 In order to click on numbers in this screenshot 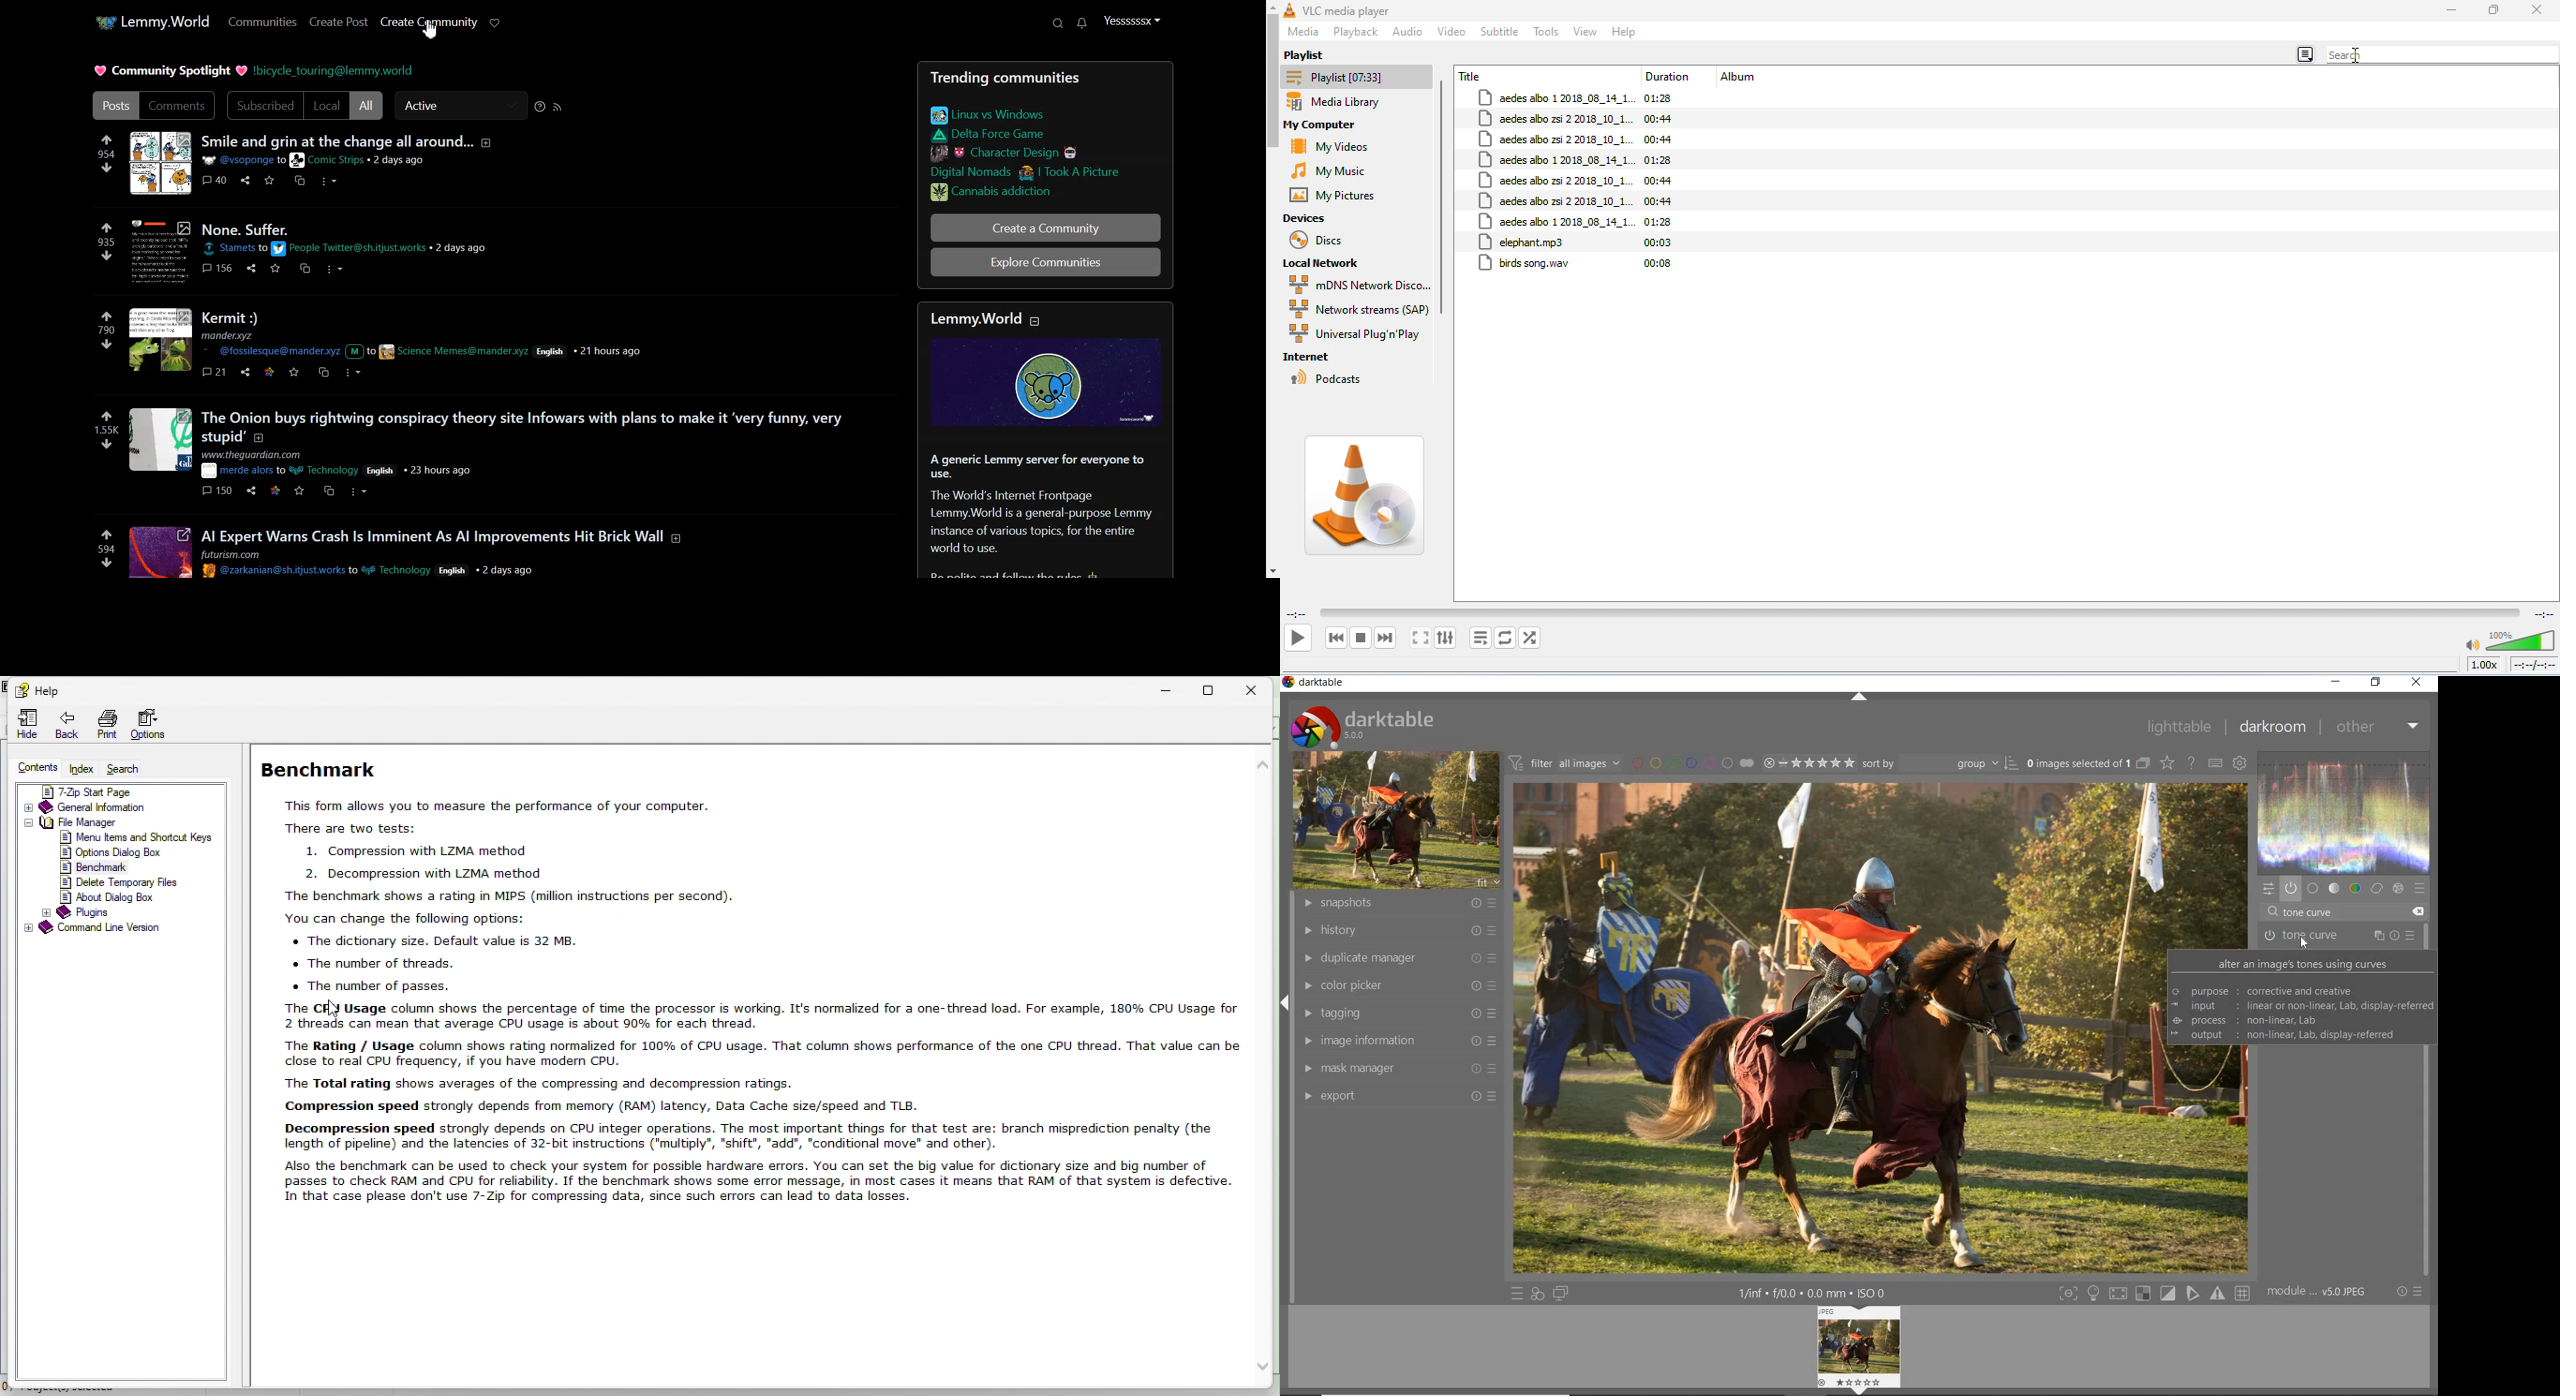, I will do `click(106, 329)`.